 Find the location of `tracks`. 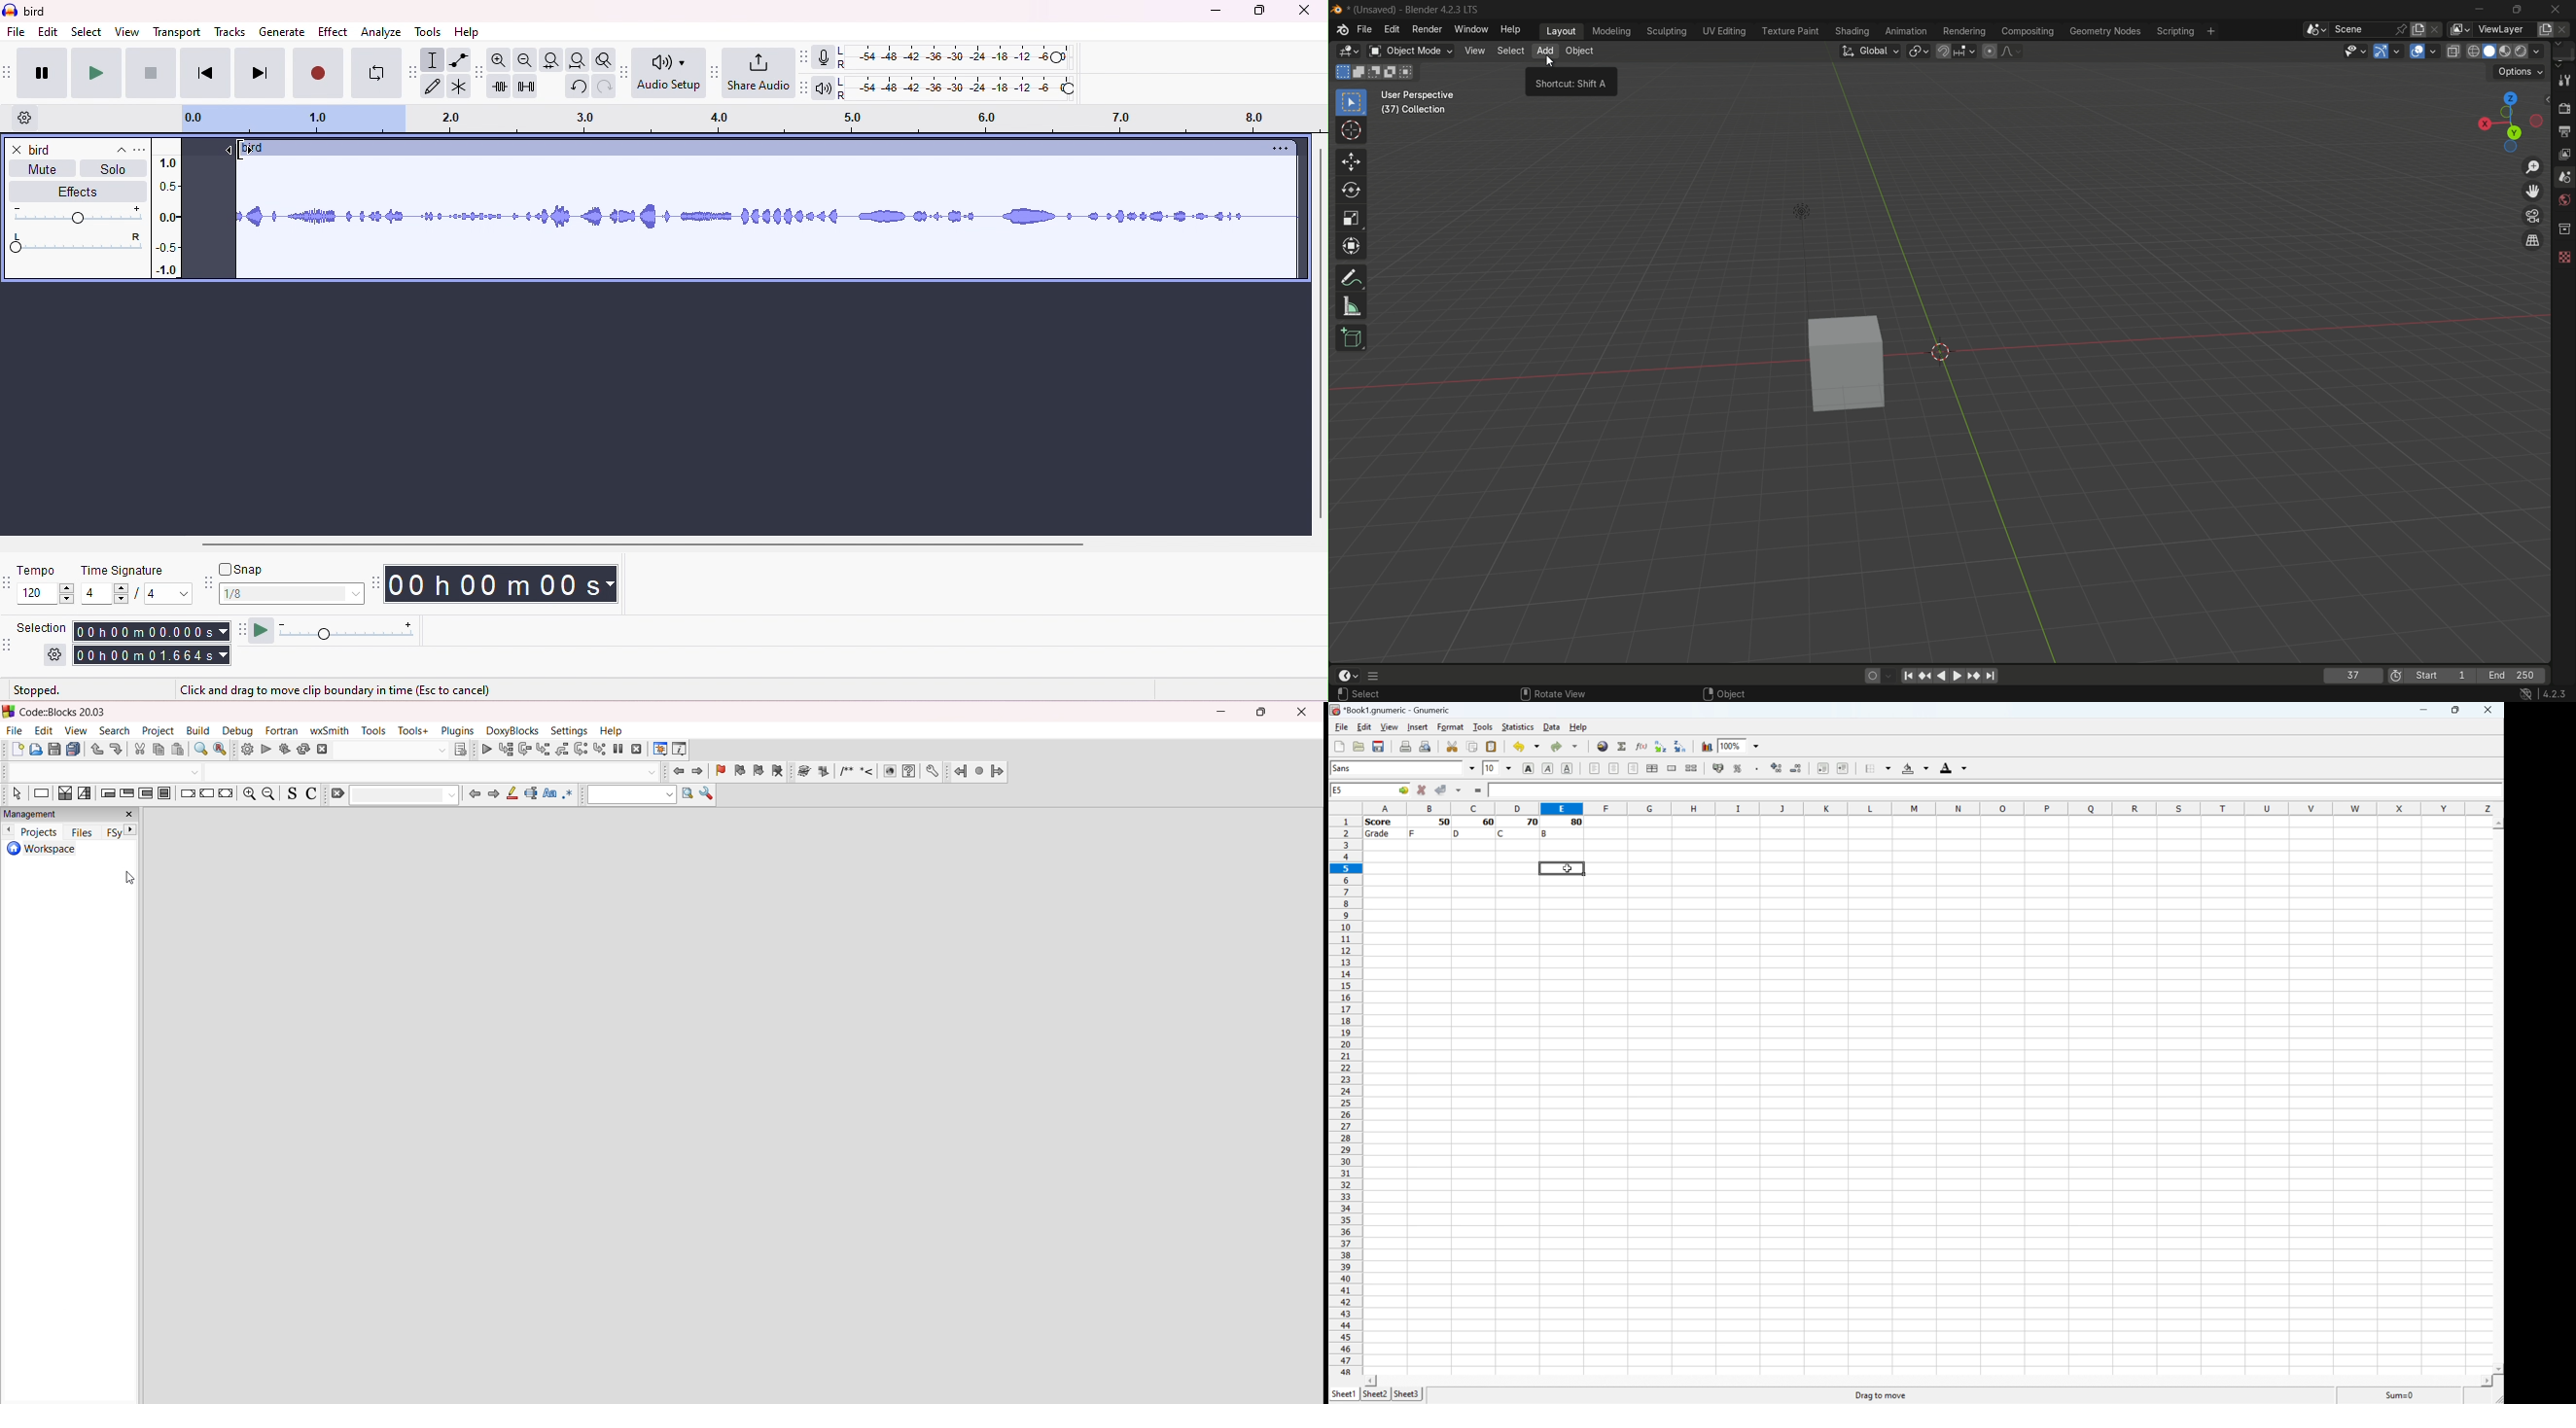

tracks is located at coordinates (230, 33).